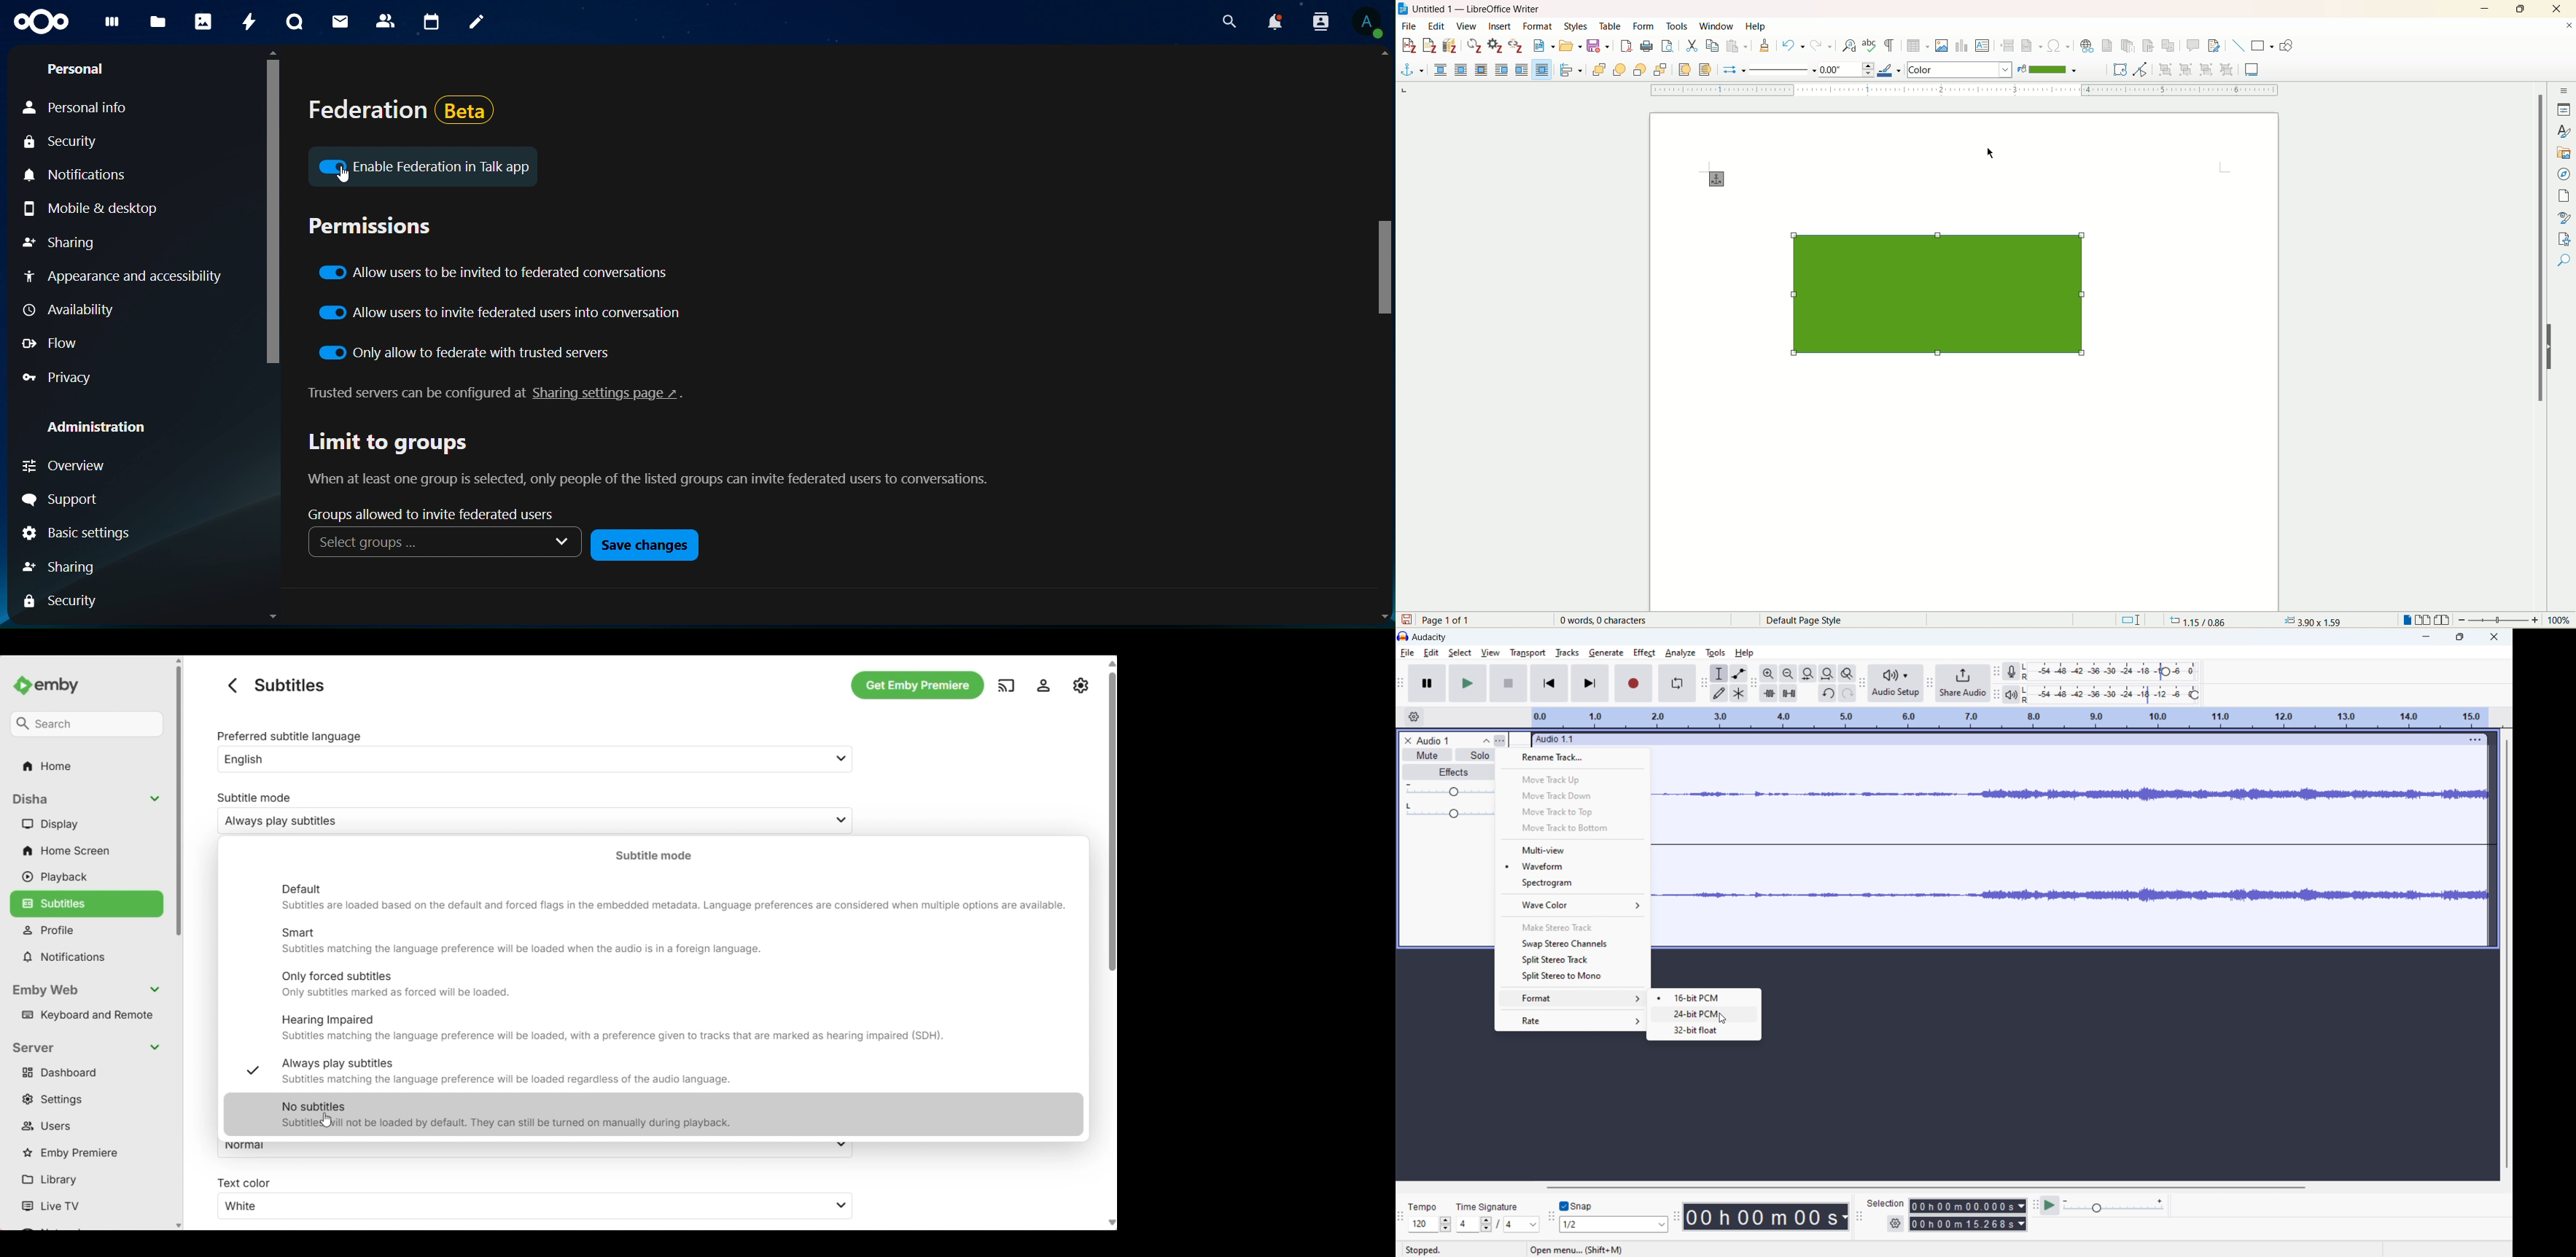 The width and height of the screenshot is (2576, 1260). I want to click on formatting, so click(1764, 46).